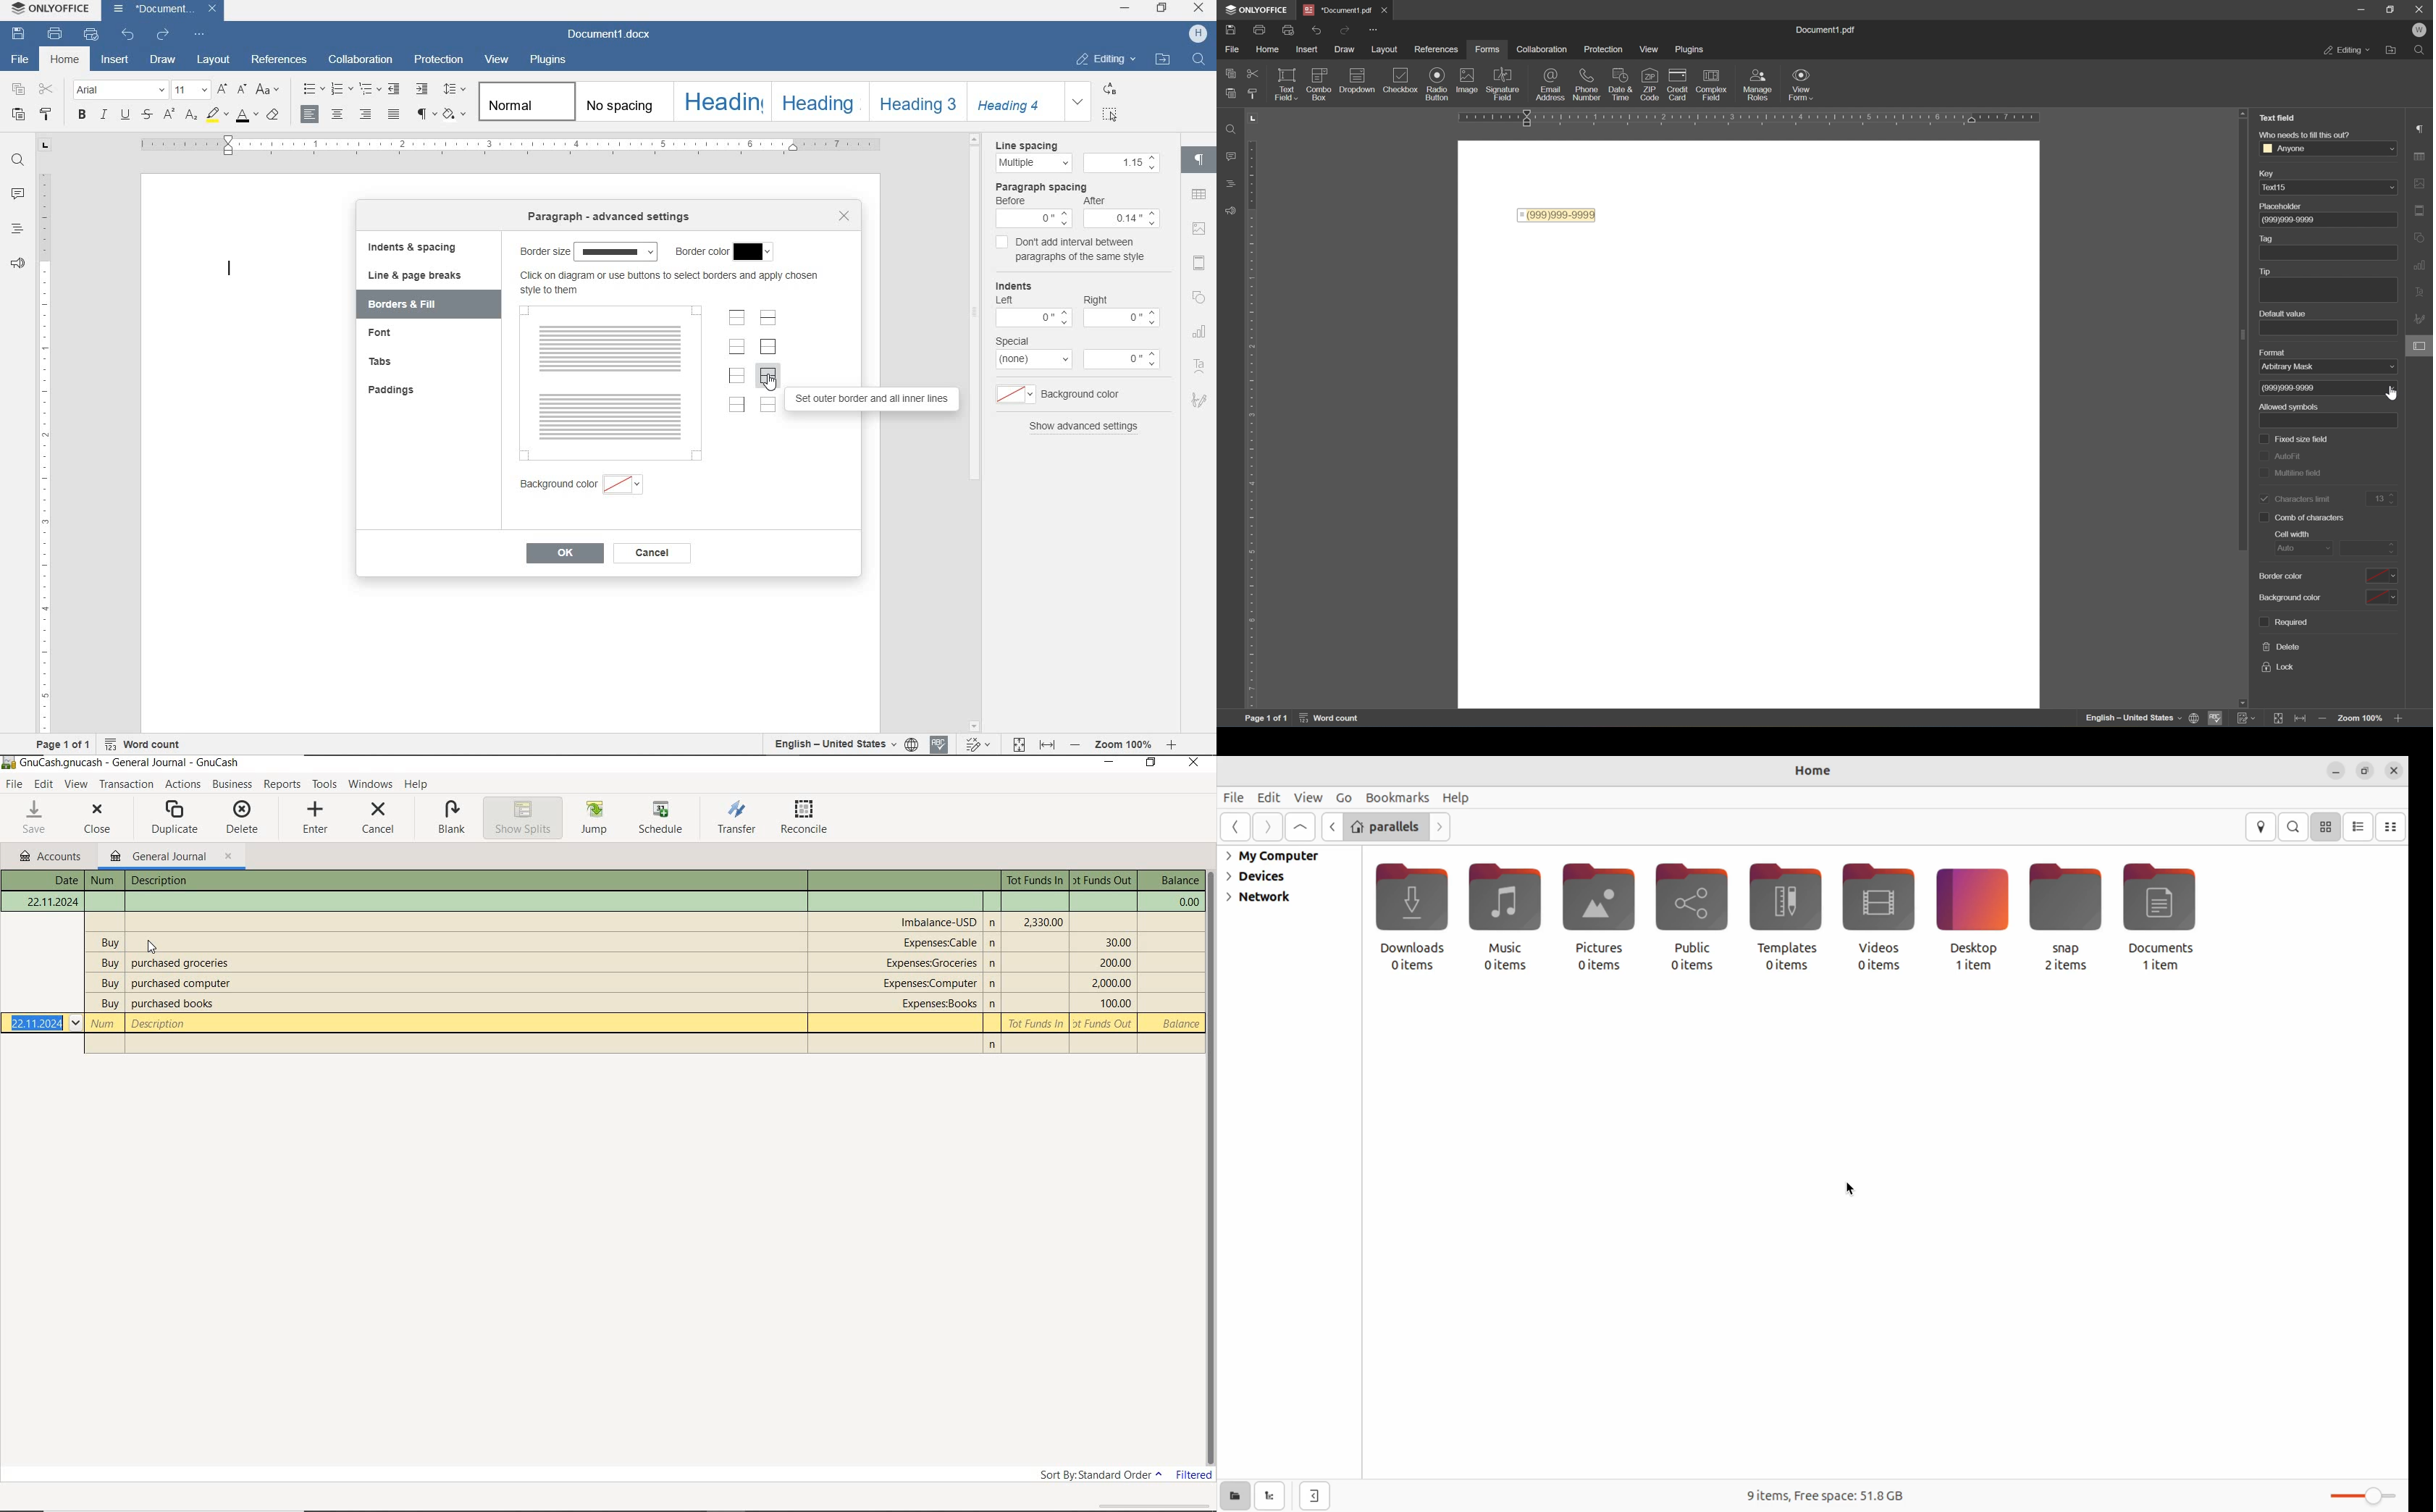  Describe the element at coordinates (2420, 8) in the screenshot. I see `close` at that location.